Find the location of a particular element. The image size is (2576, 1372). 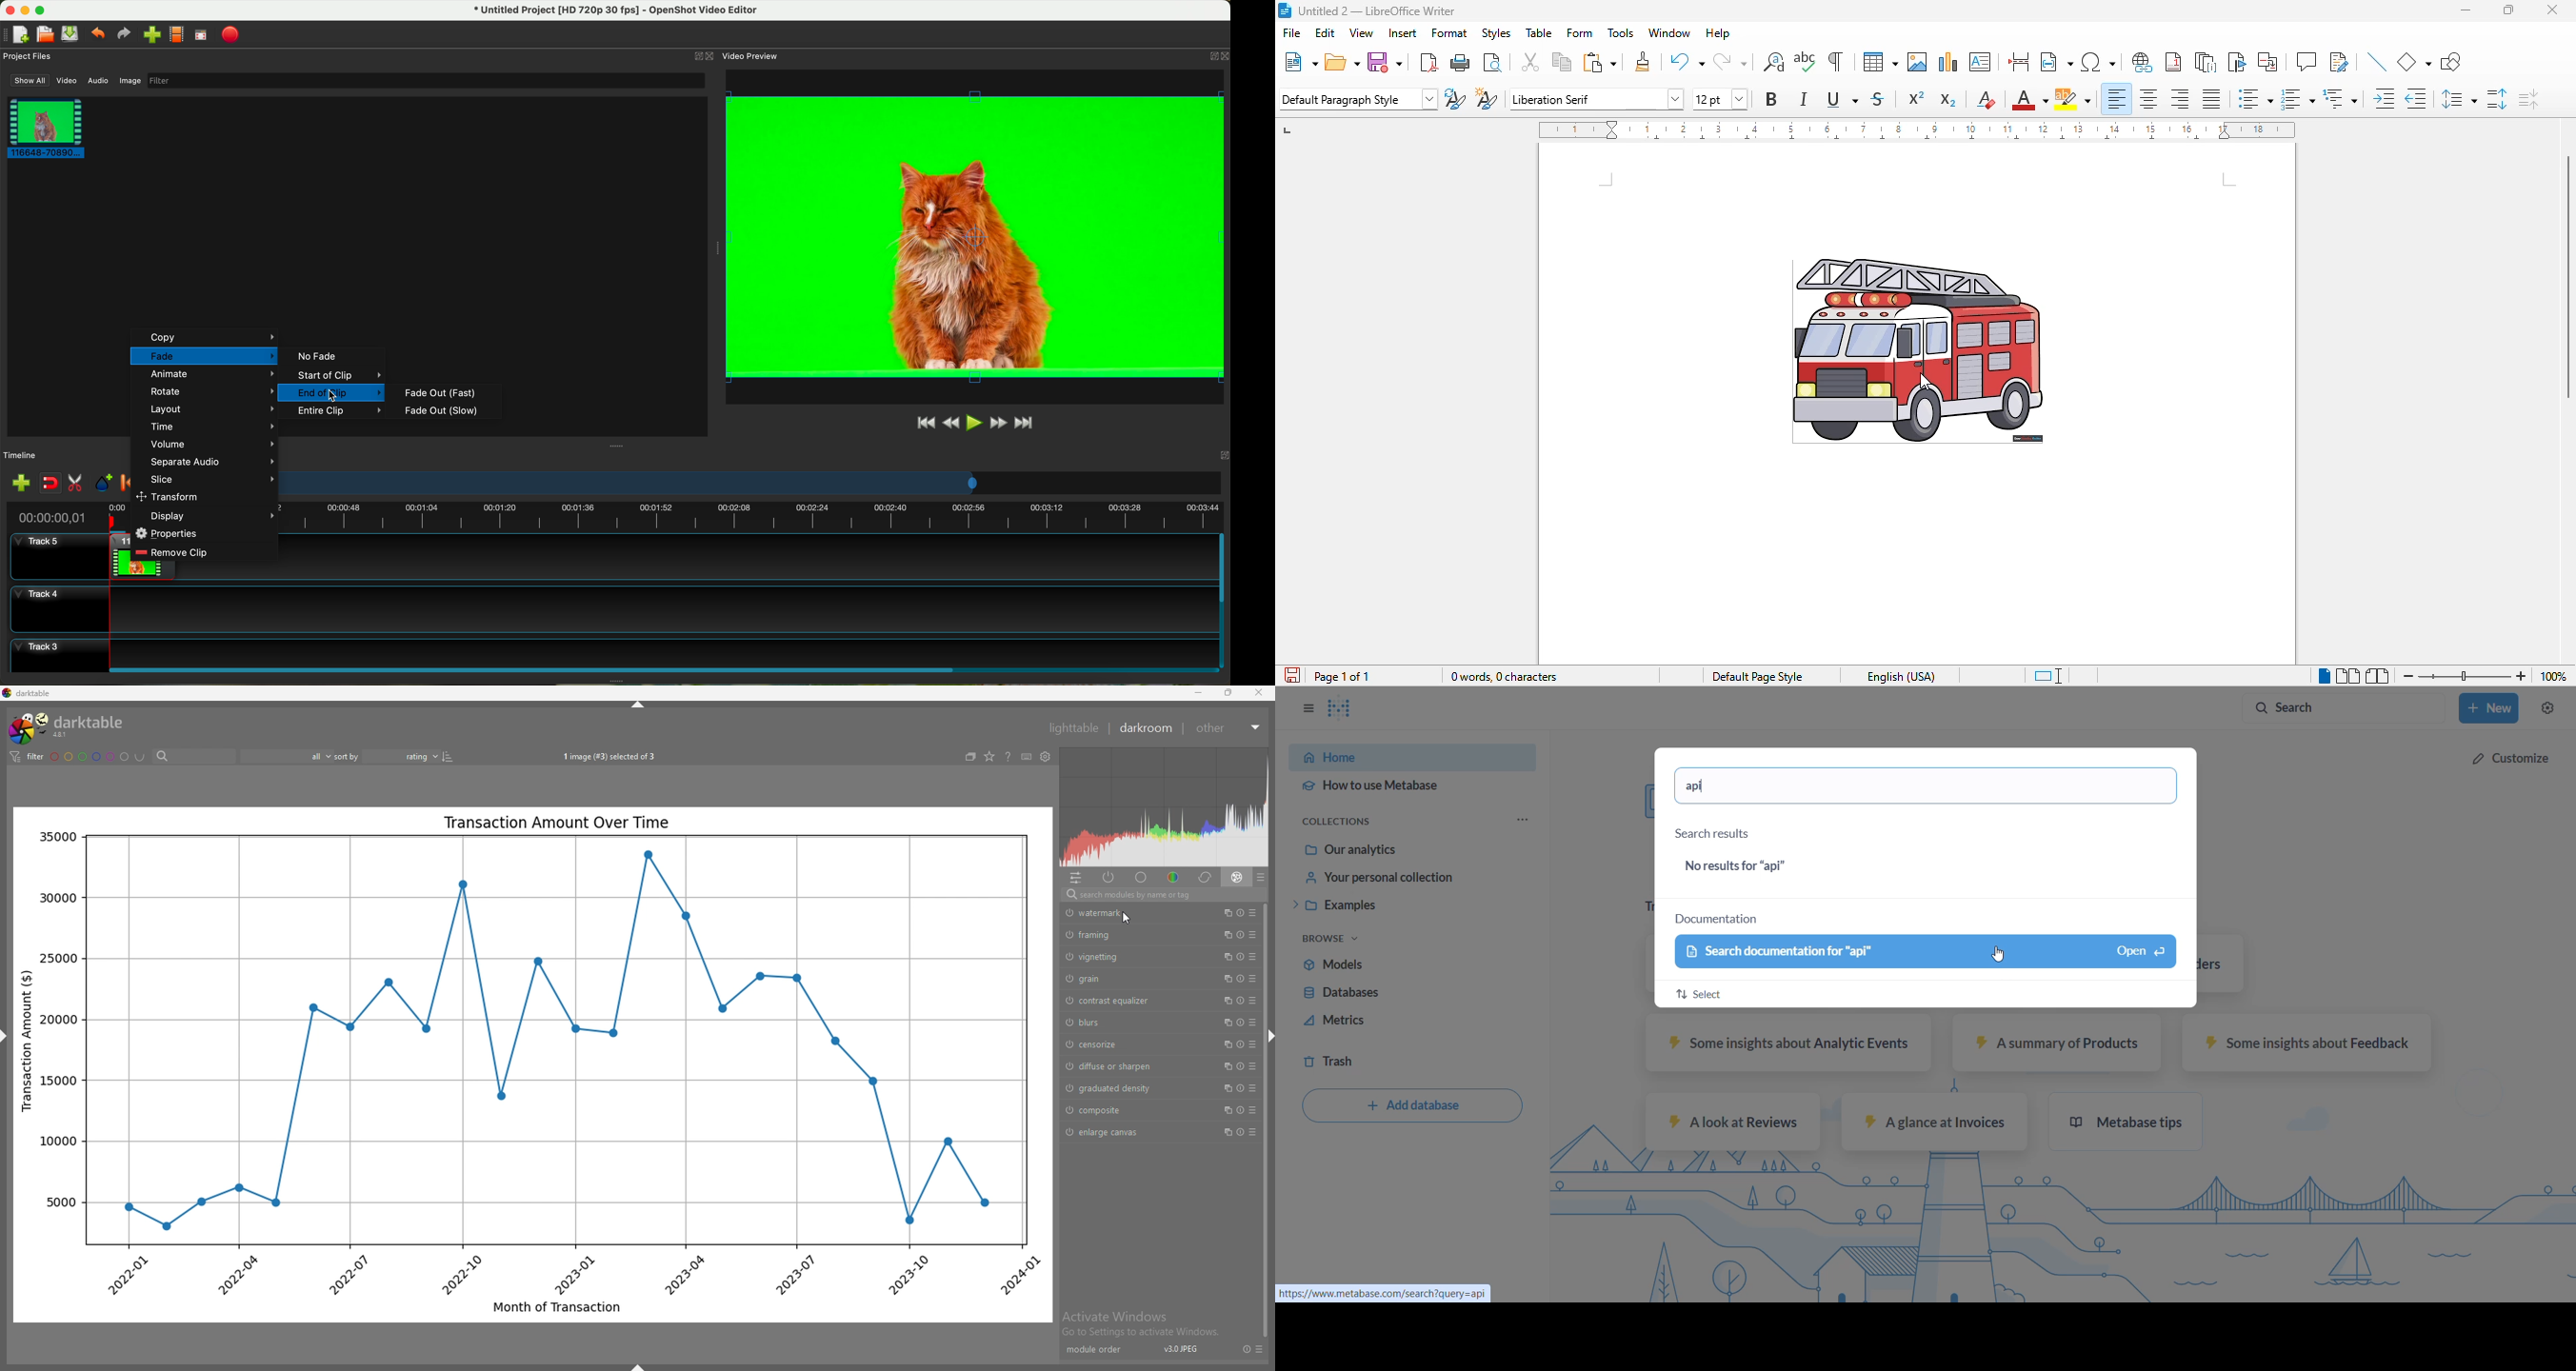

align left is located at coordinates (2115, 98).